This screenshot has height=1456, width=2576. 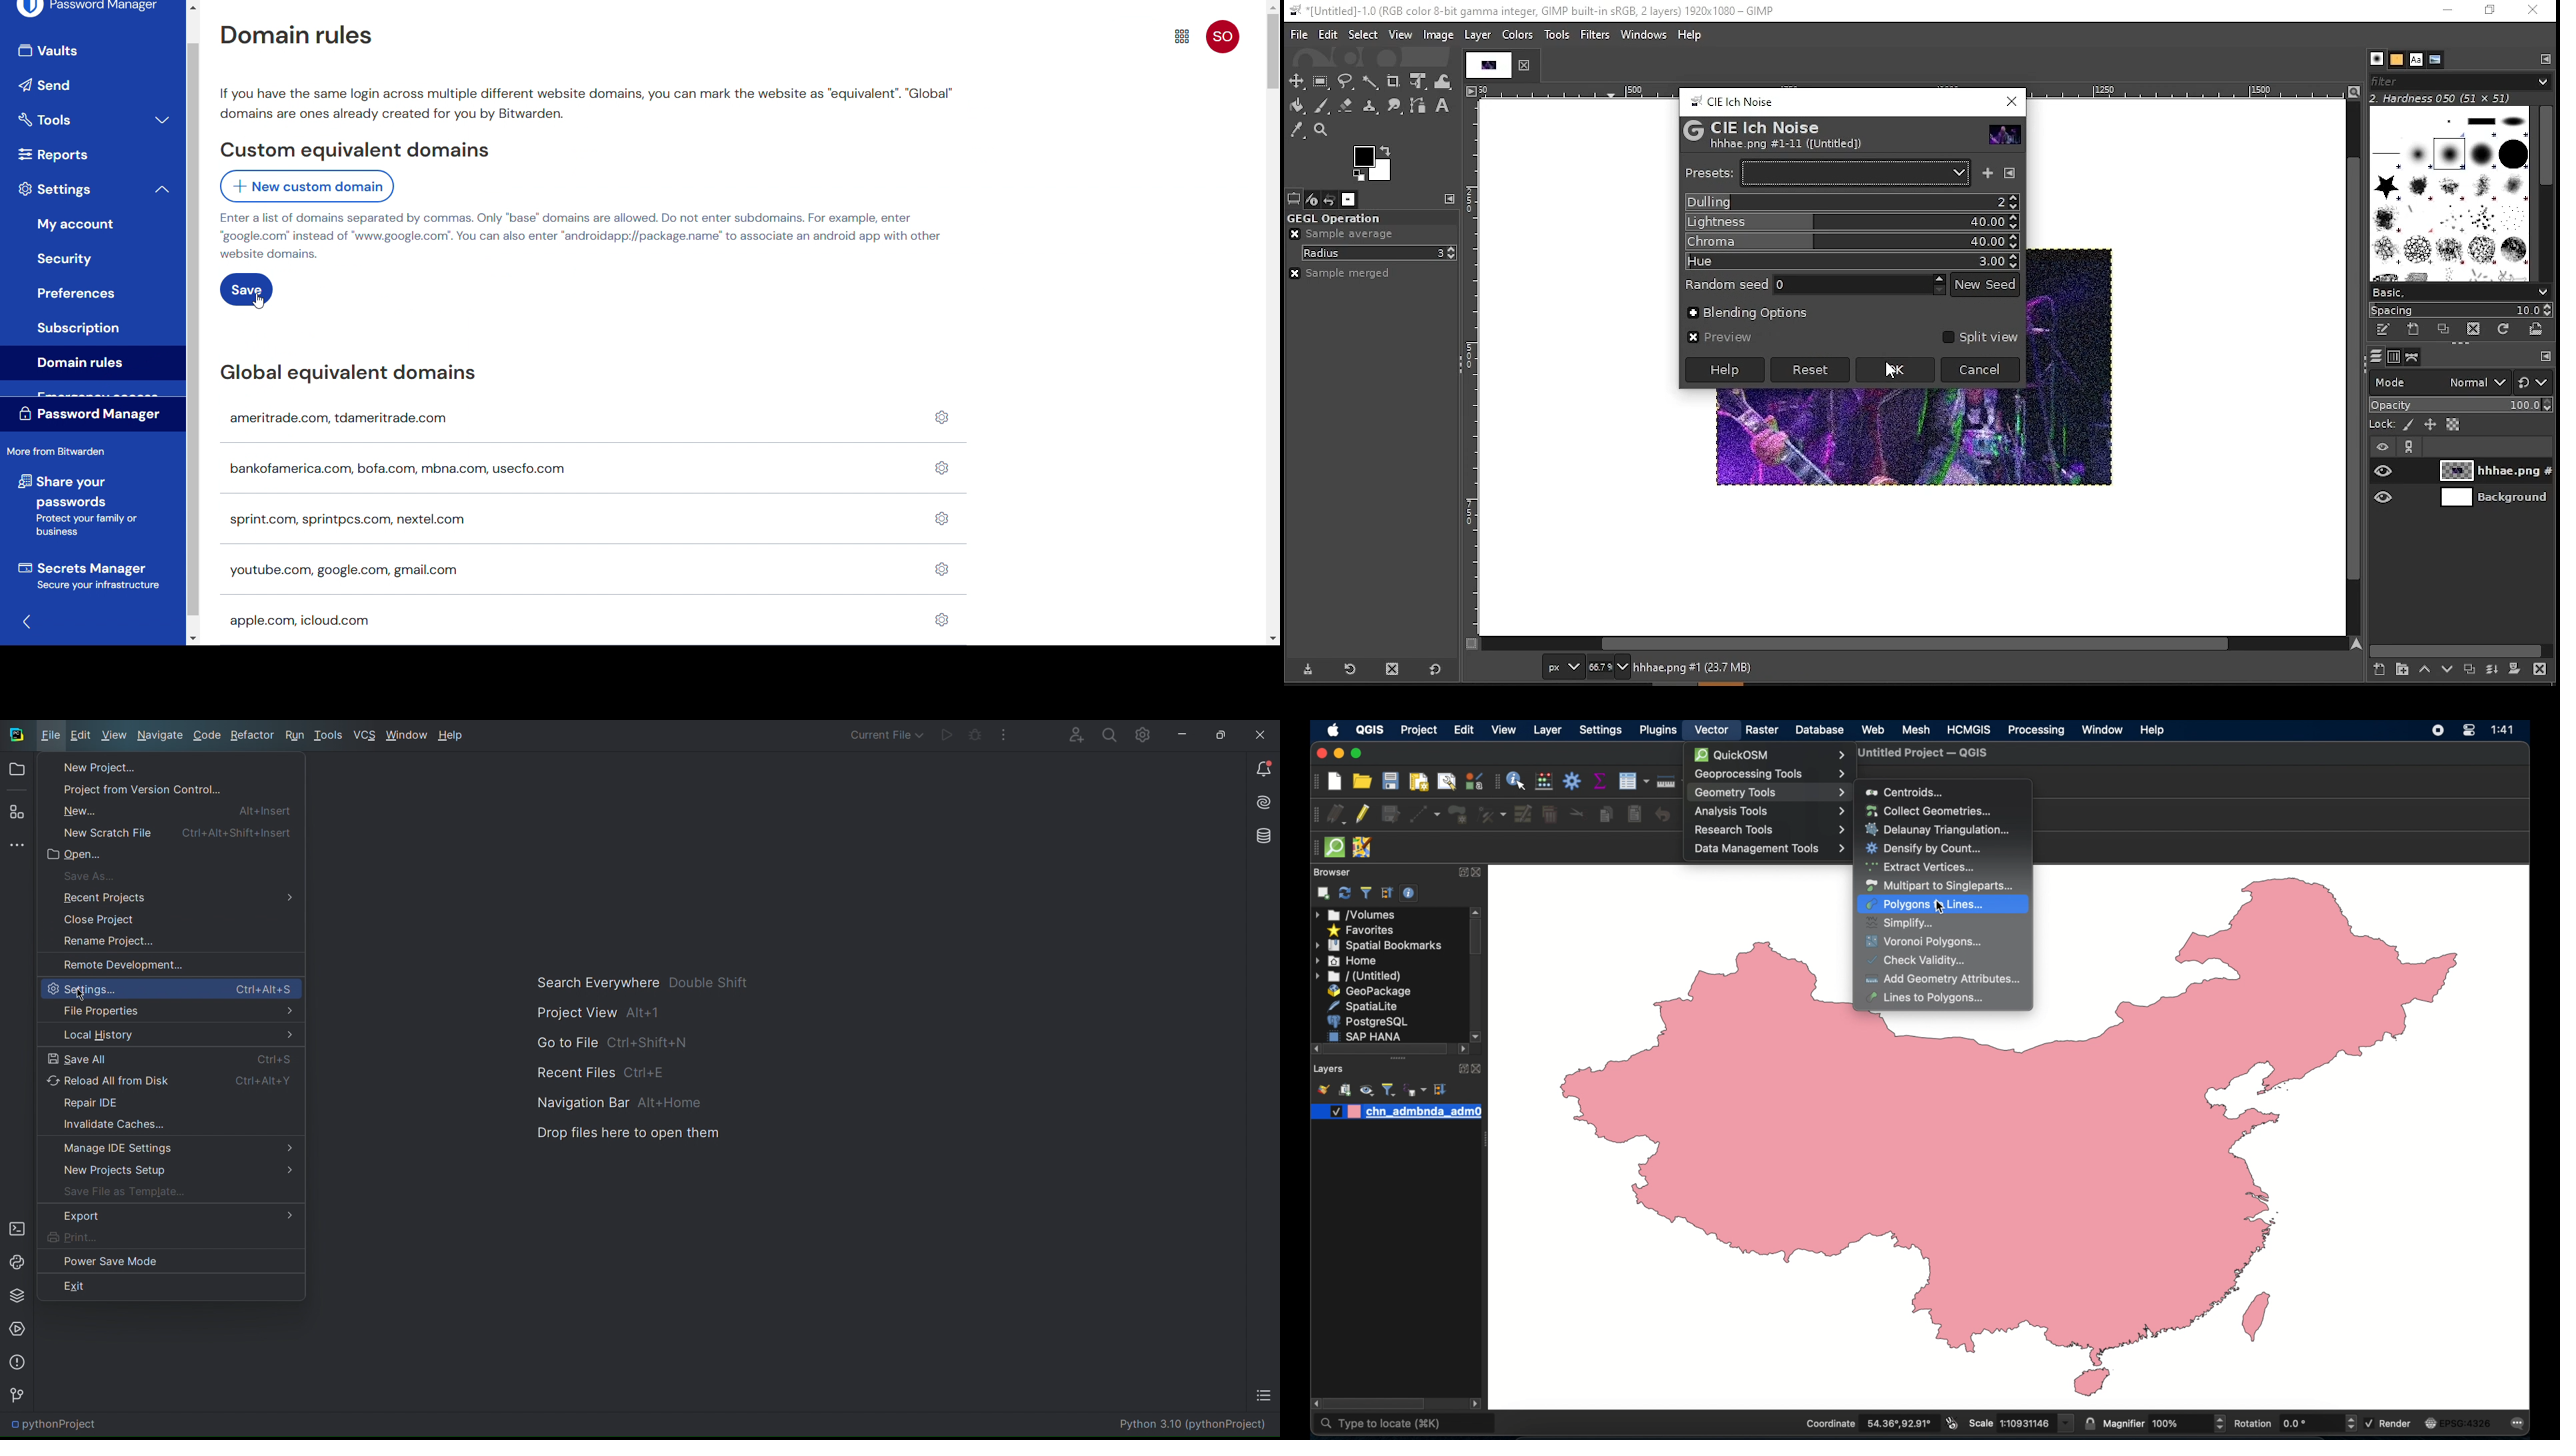 I want to click on close, so click(x=1525, y=65).